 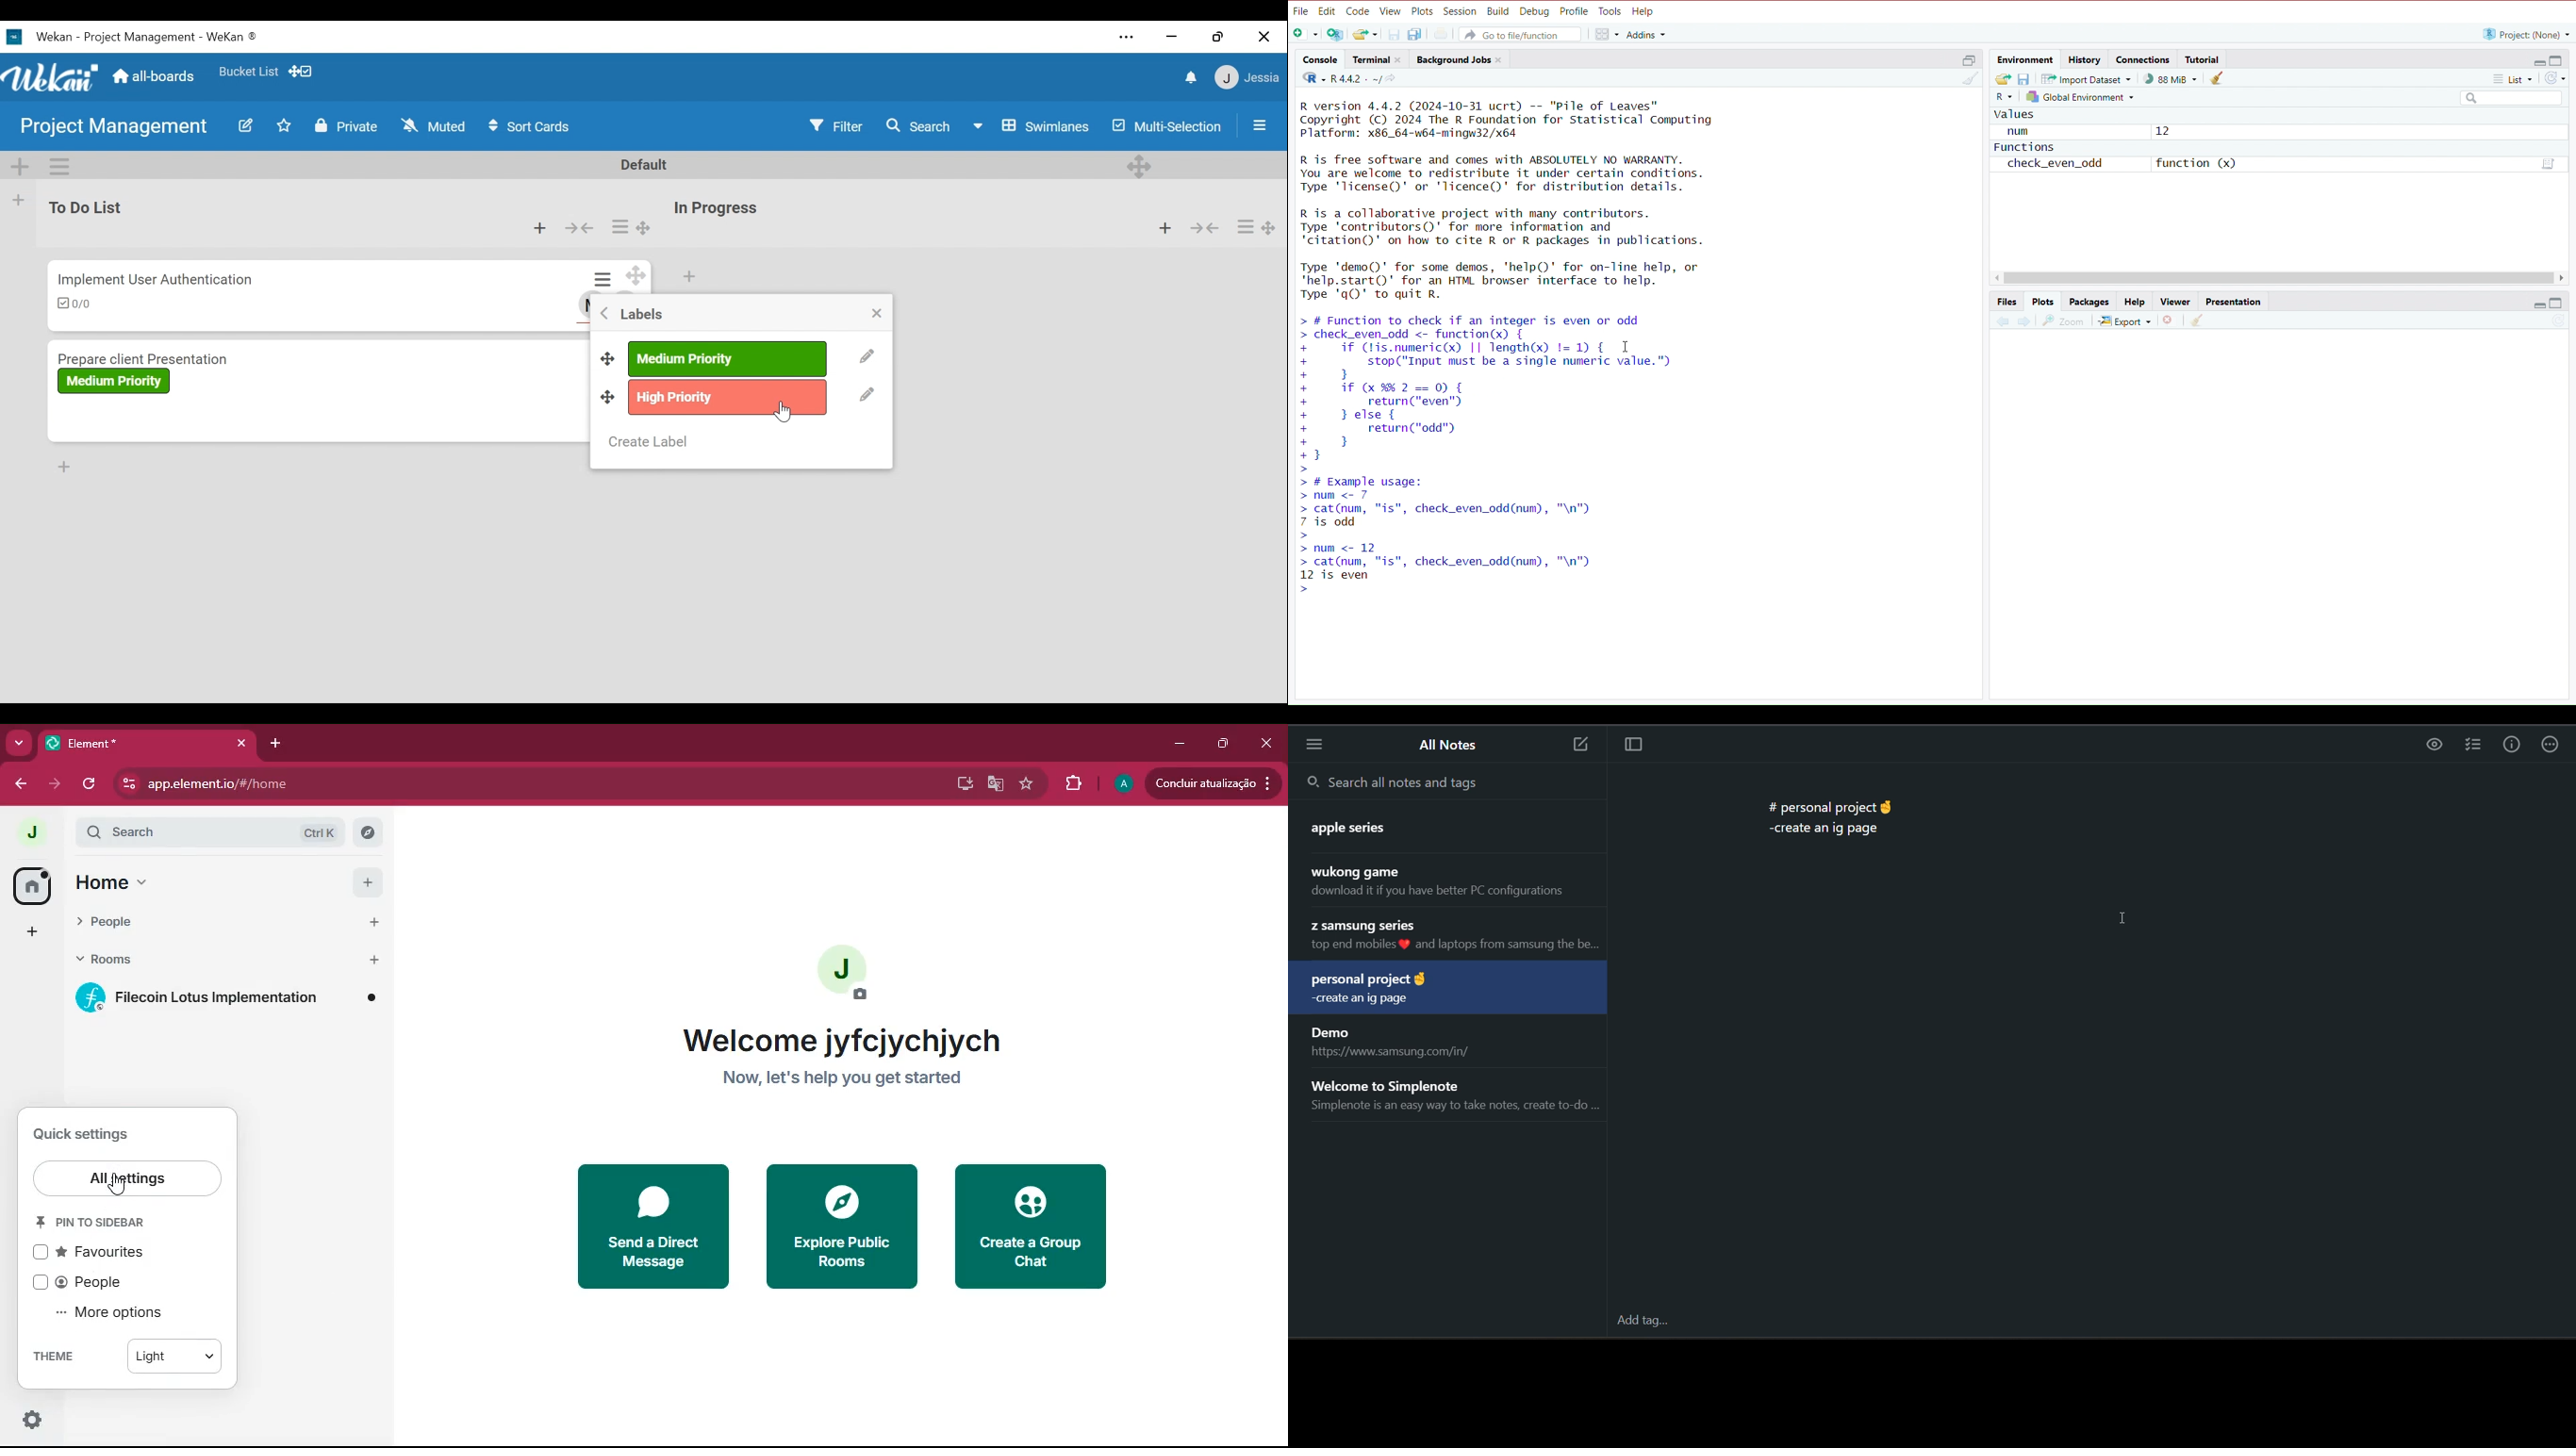 I want to click on more options, so click(x=117, y=1316).